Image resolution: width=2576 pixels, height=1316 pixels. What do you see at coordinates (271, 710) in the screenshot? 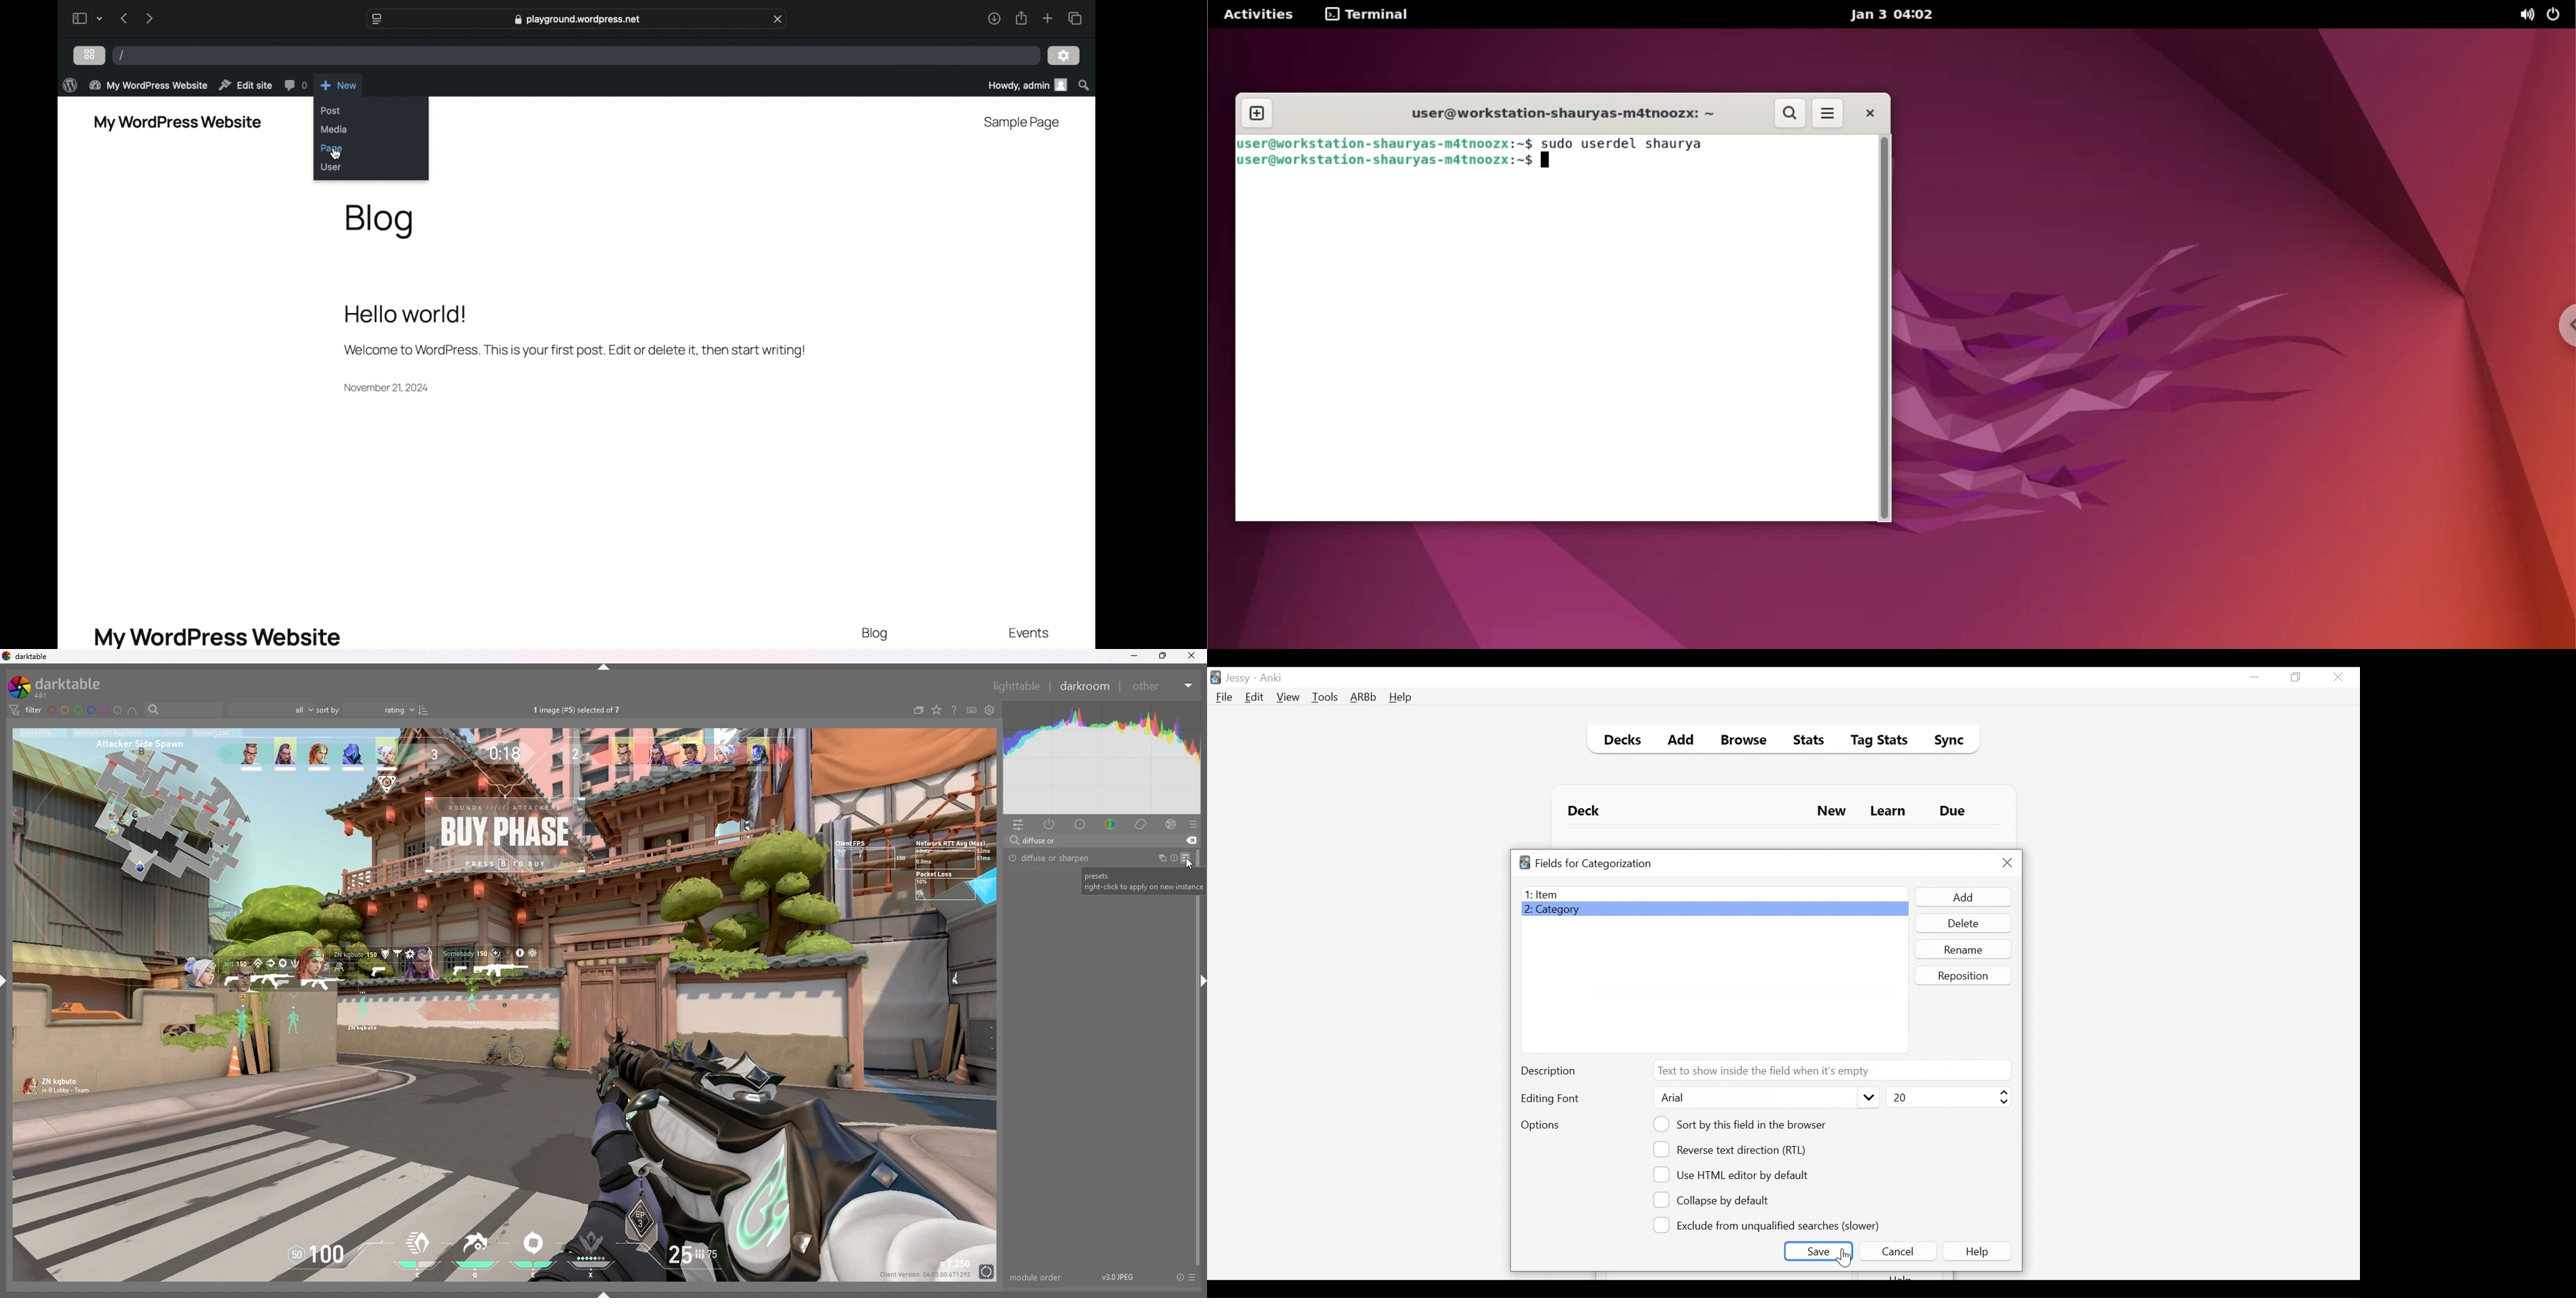
I see `filter by images rating` at bounding box center [271, 710].